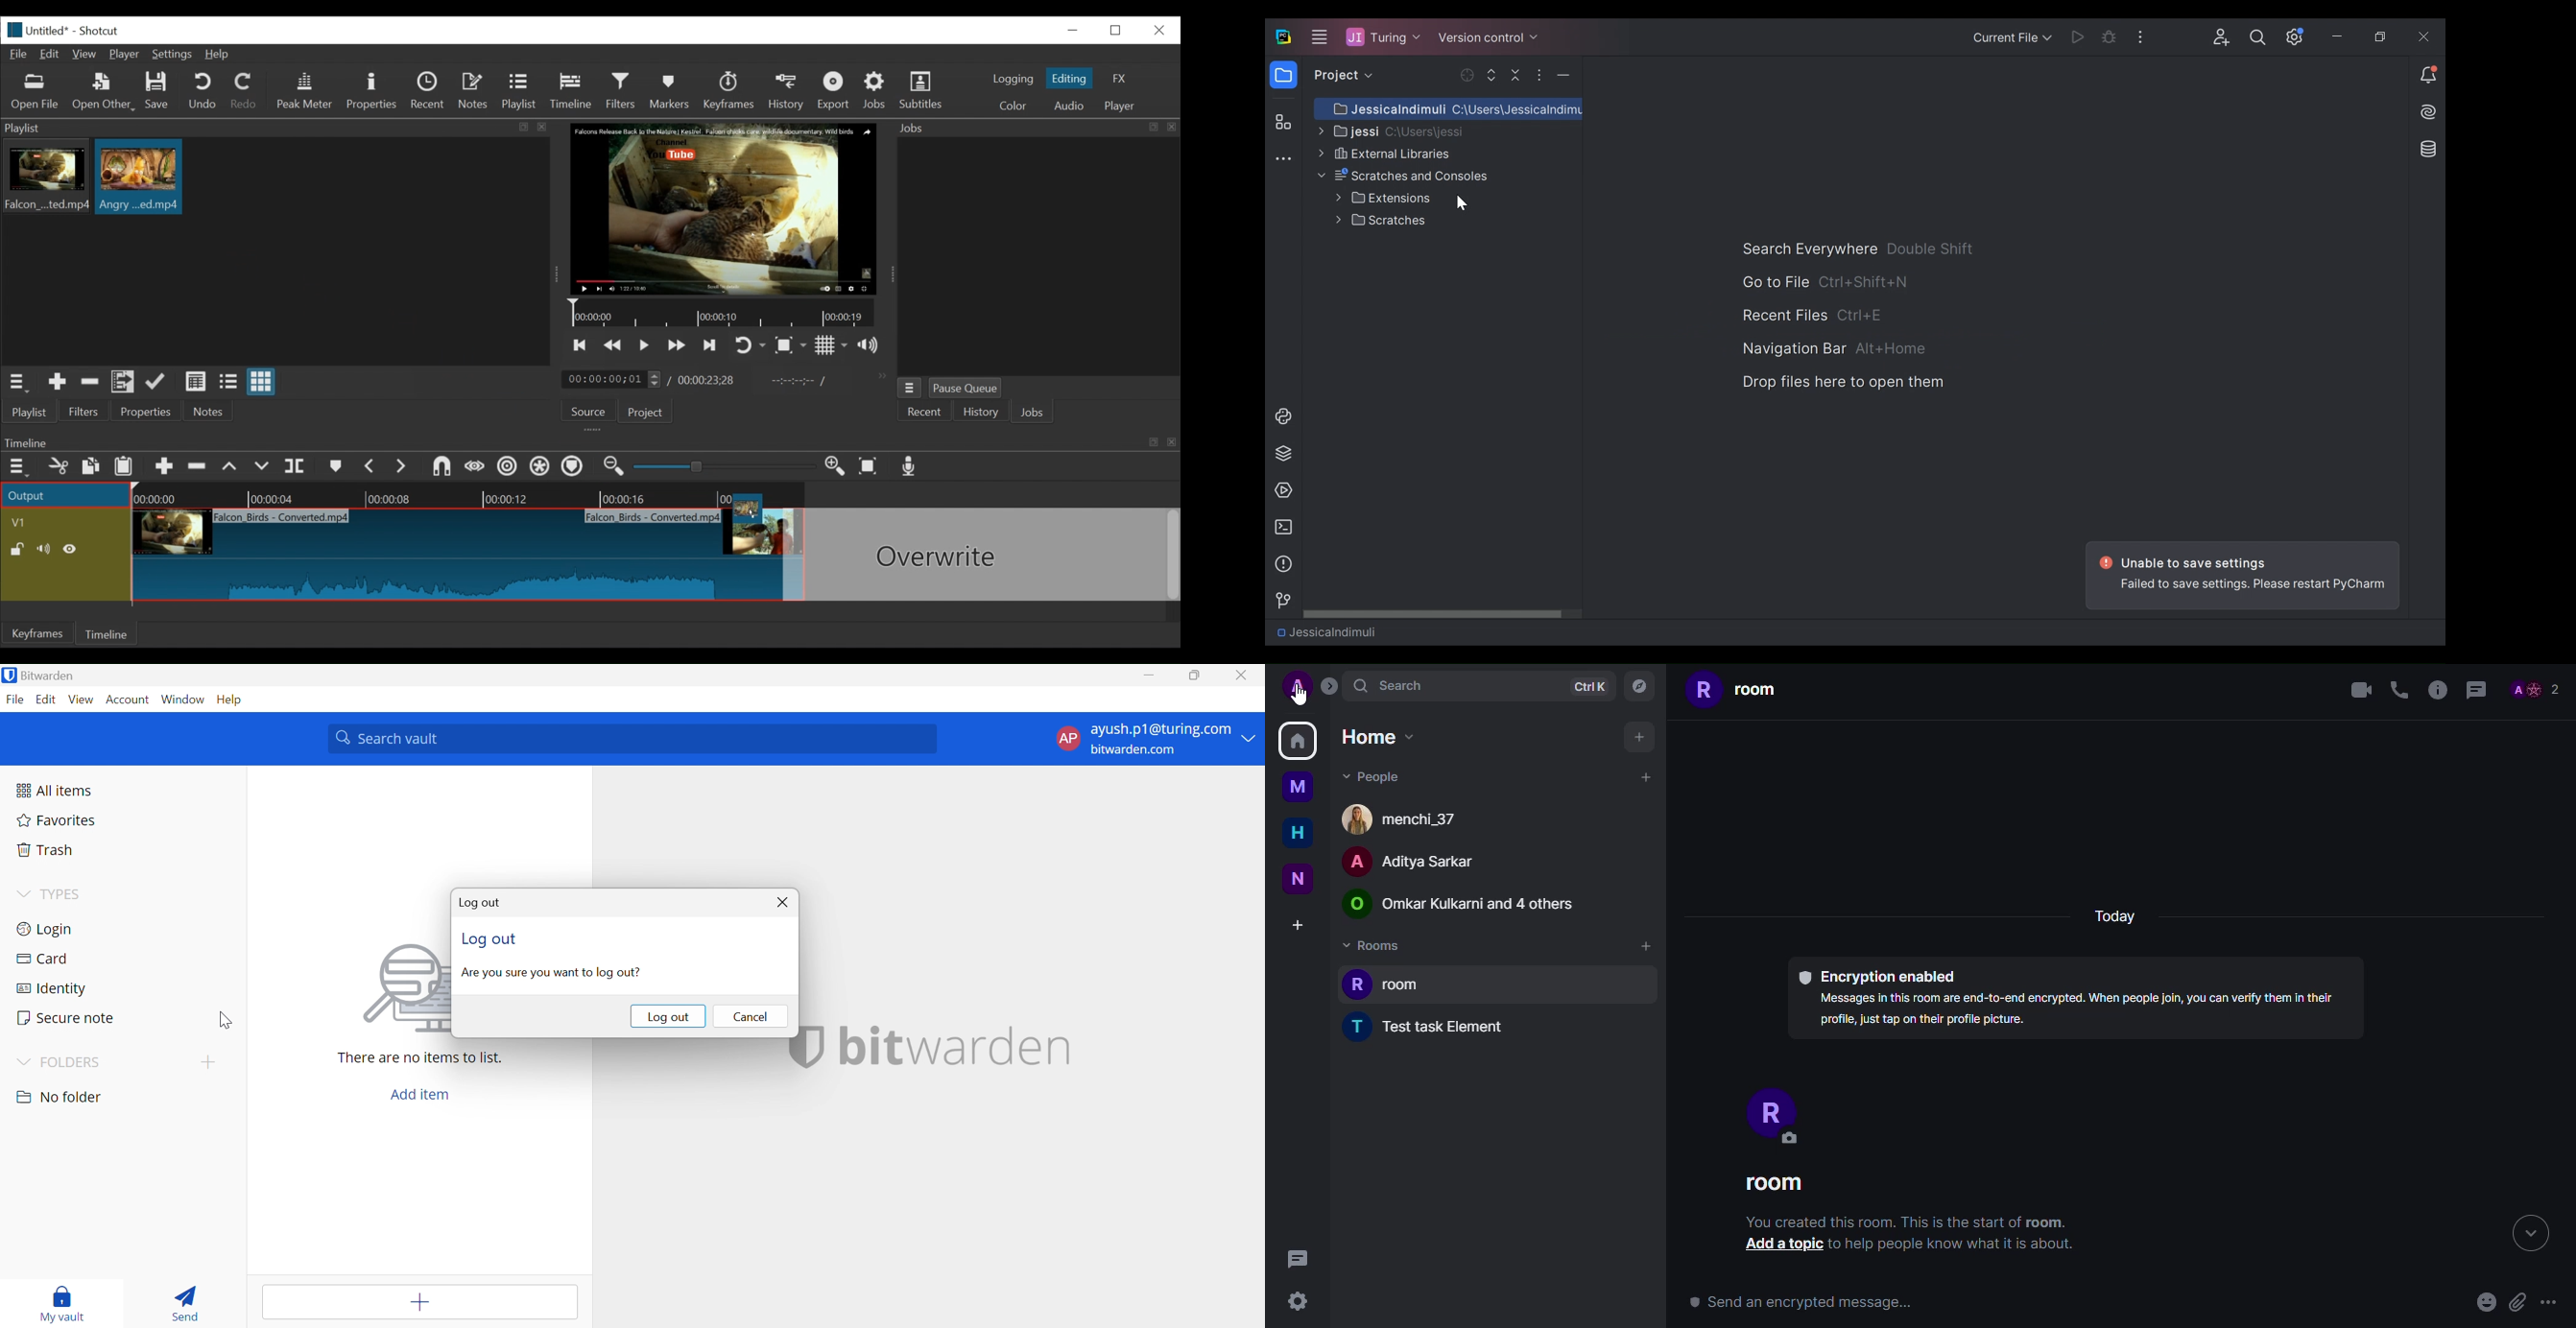  Describe the element at coordinates (1071, 78) in the screenshot. I see `Editing` at that location.